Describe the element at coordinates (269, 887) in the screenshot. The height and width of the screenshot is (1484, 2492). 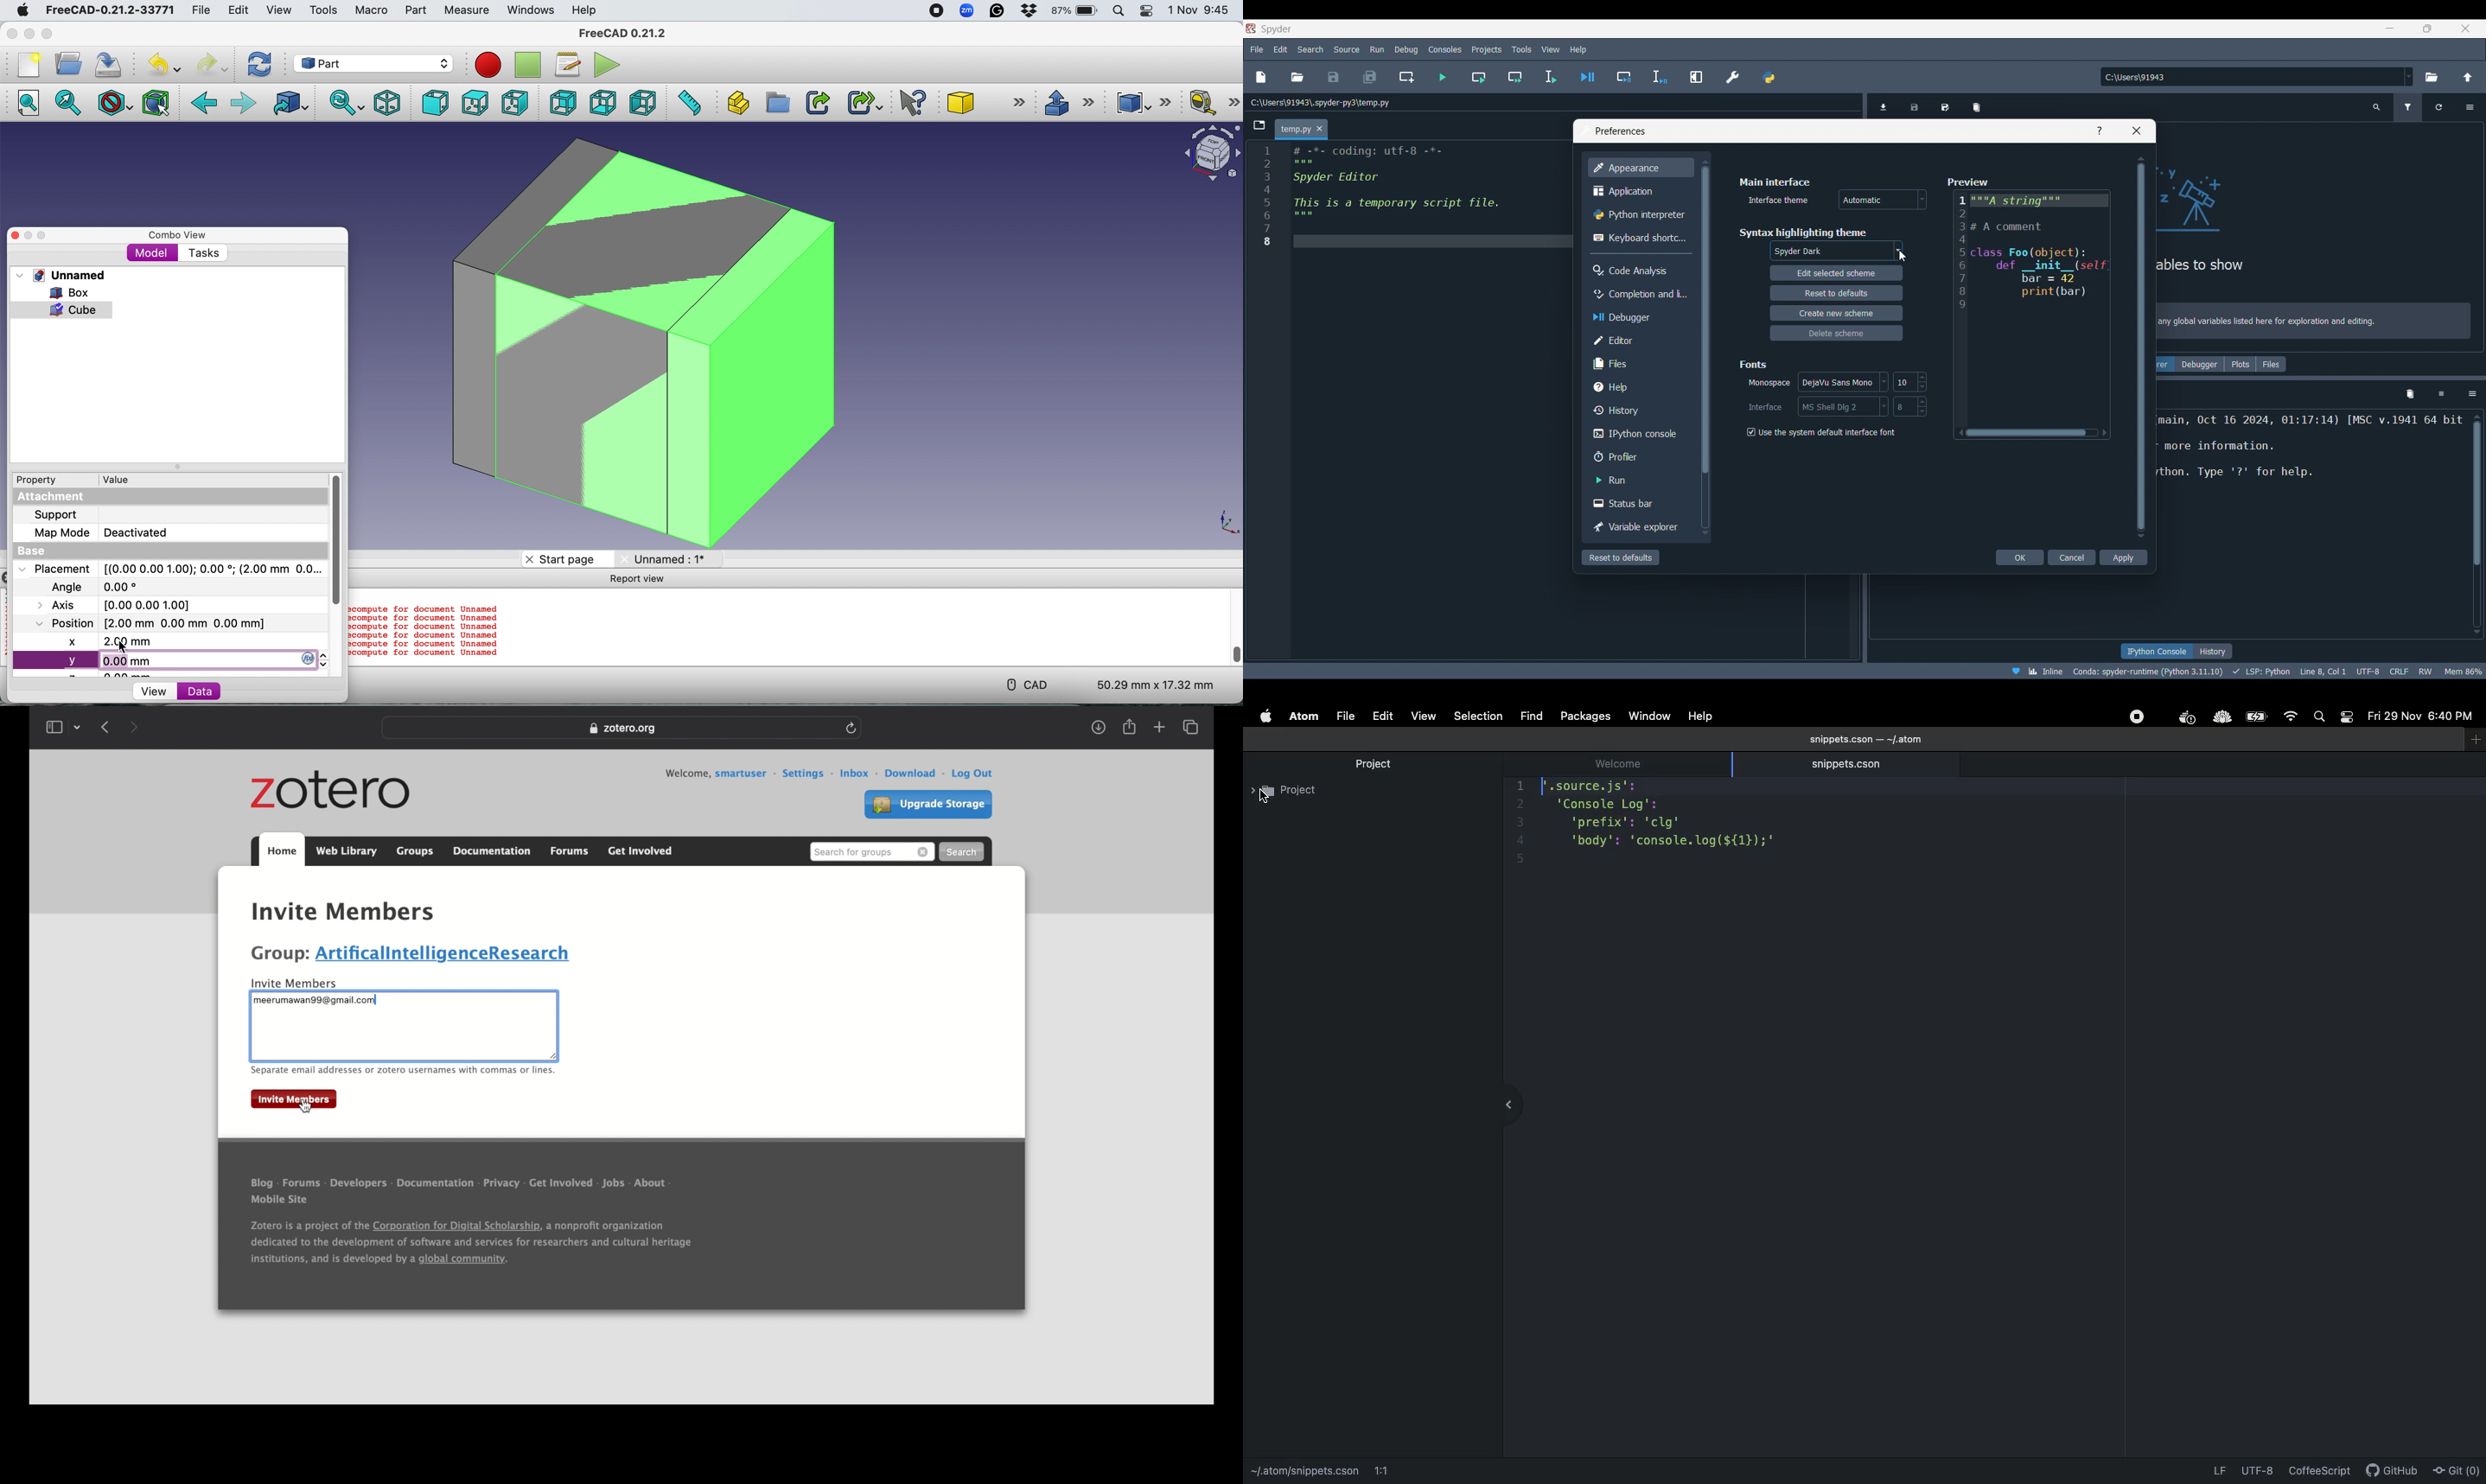
I see `home` at that location.